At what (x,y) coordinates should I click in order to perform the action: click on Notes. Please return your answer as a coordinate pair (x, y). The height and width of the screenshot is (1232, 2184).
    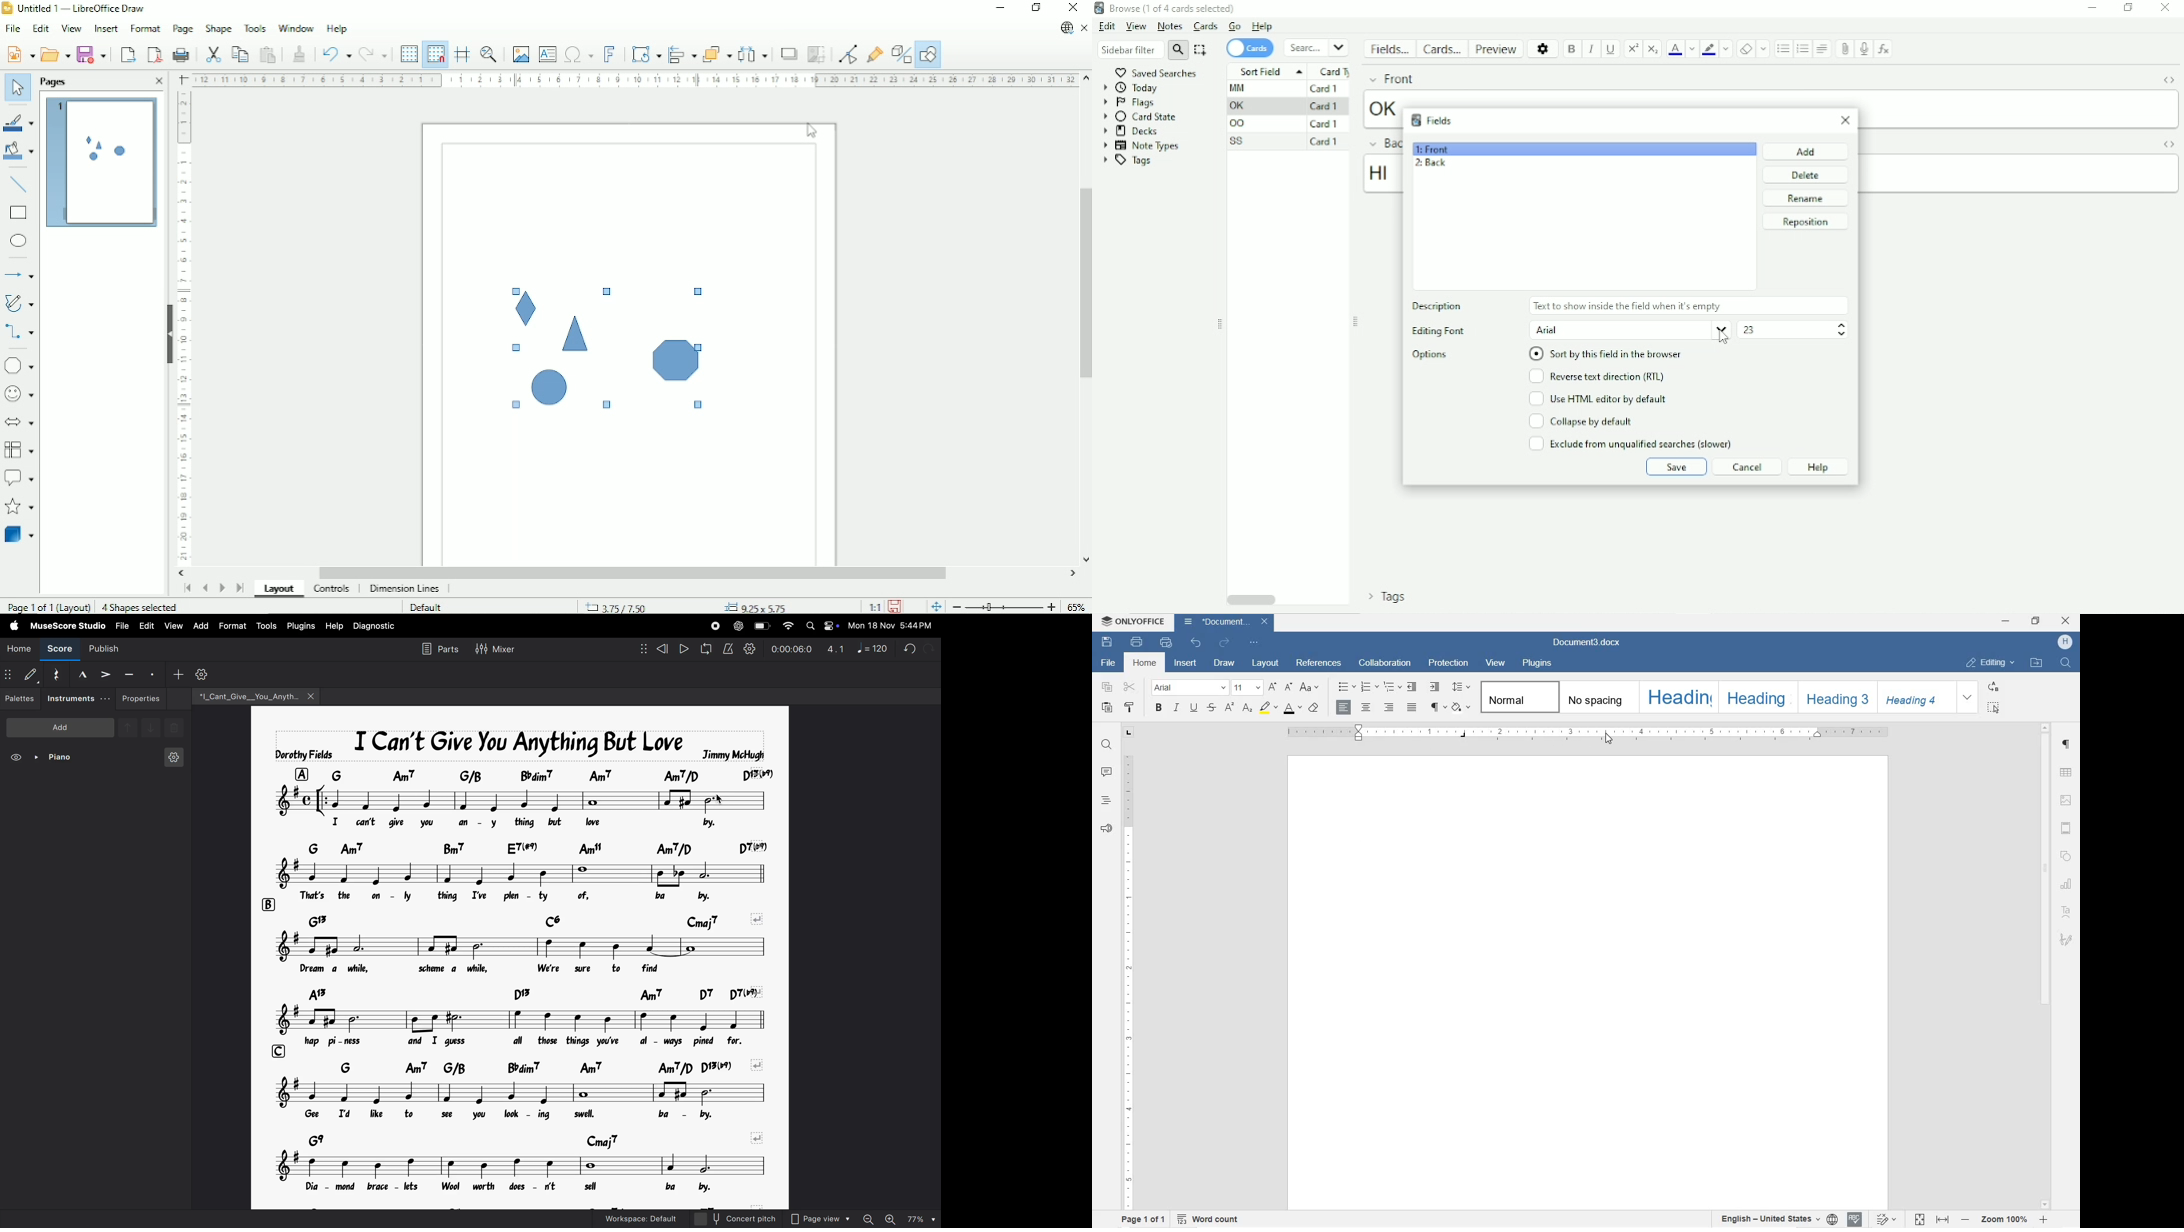
    Looking at the image, I should click on (1169, 26).